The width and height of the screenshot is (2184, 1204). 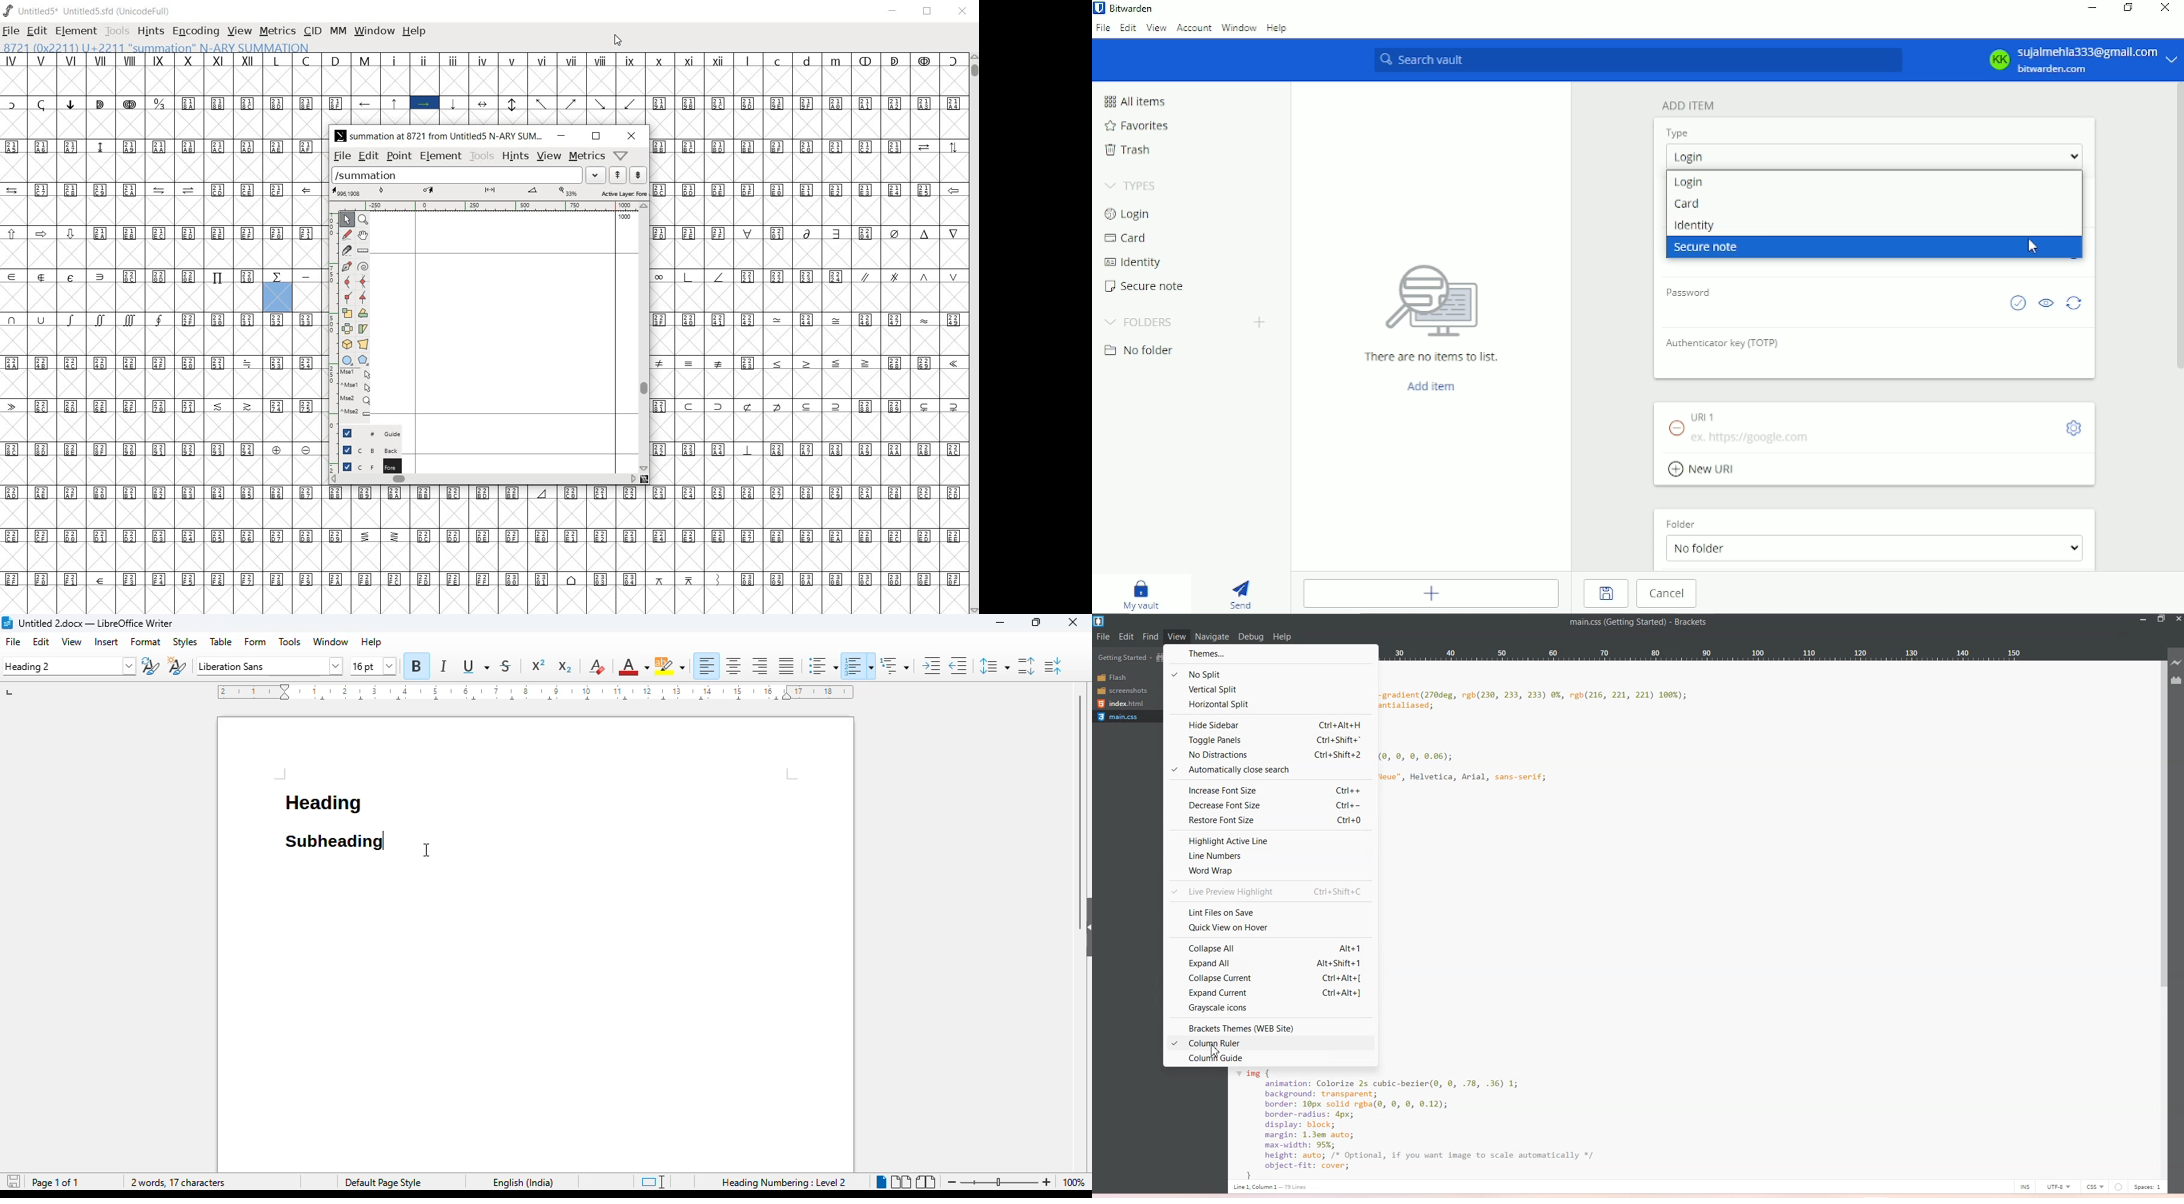 What do you see at coordinates (500, 205) in the screenshot?
I see `ruler` at bounding box center [500, 205].